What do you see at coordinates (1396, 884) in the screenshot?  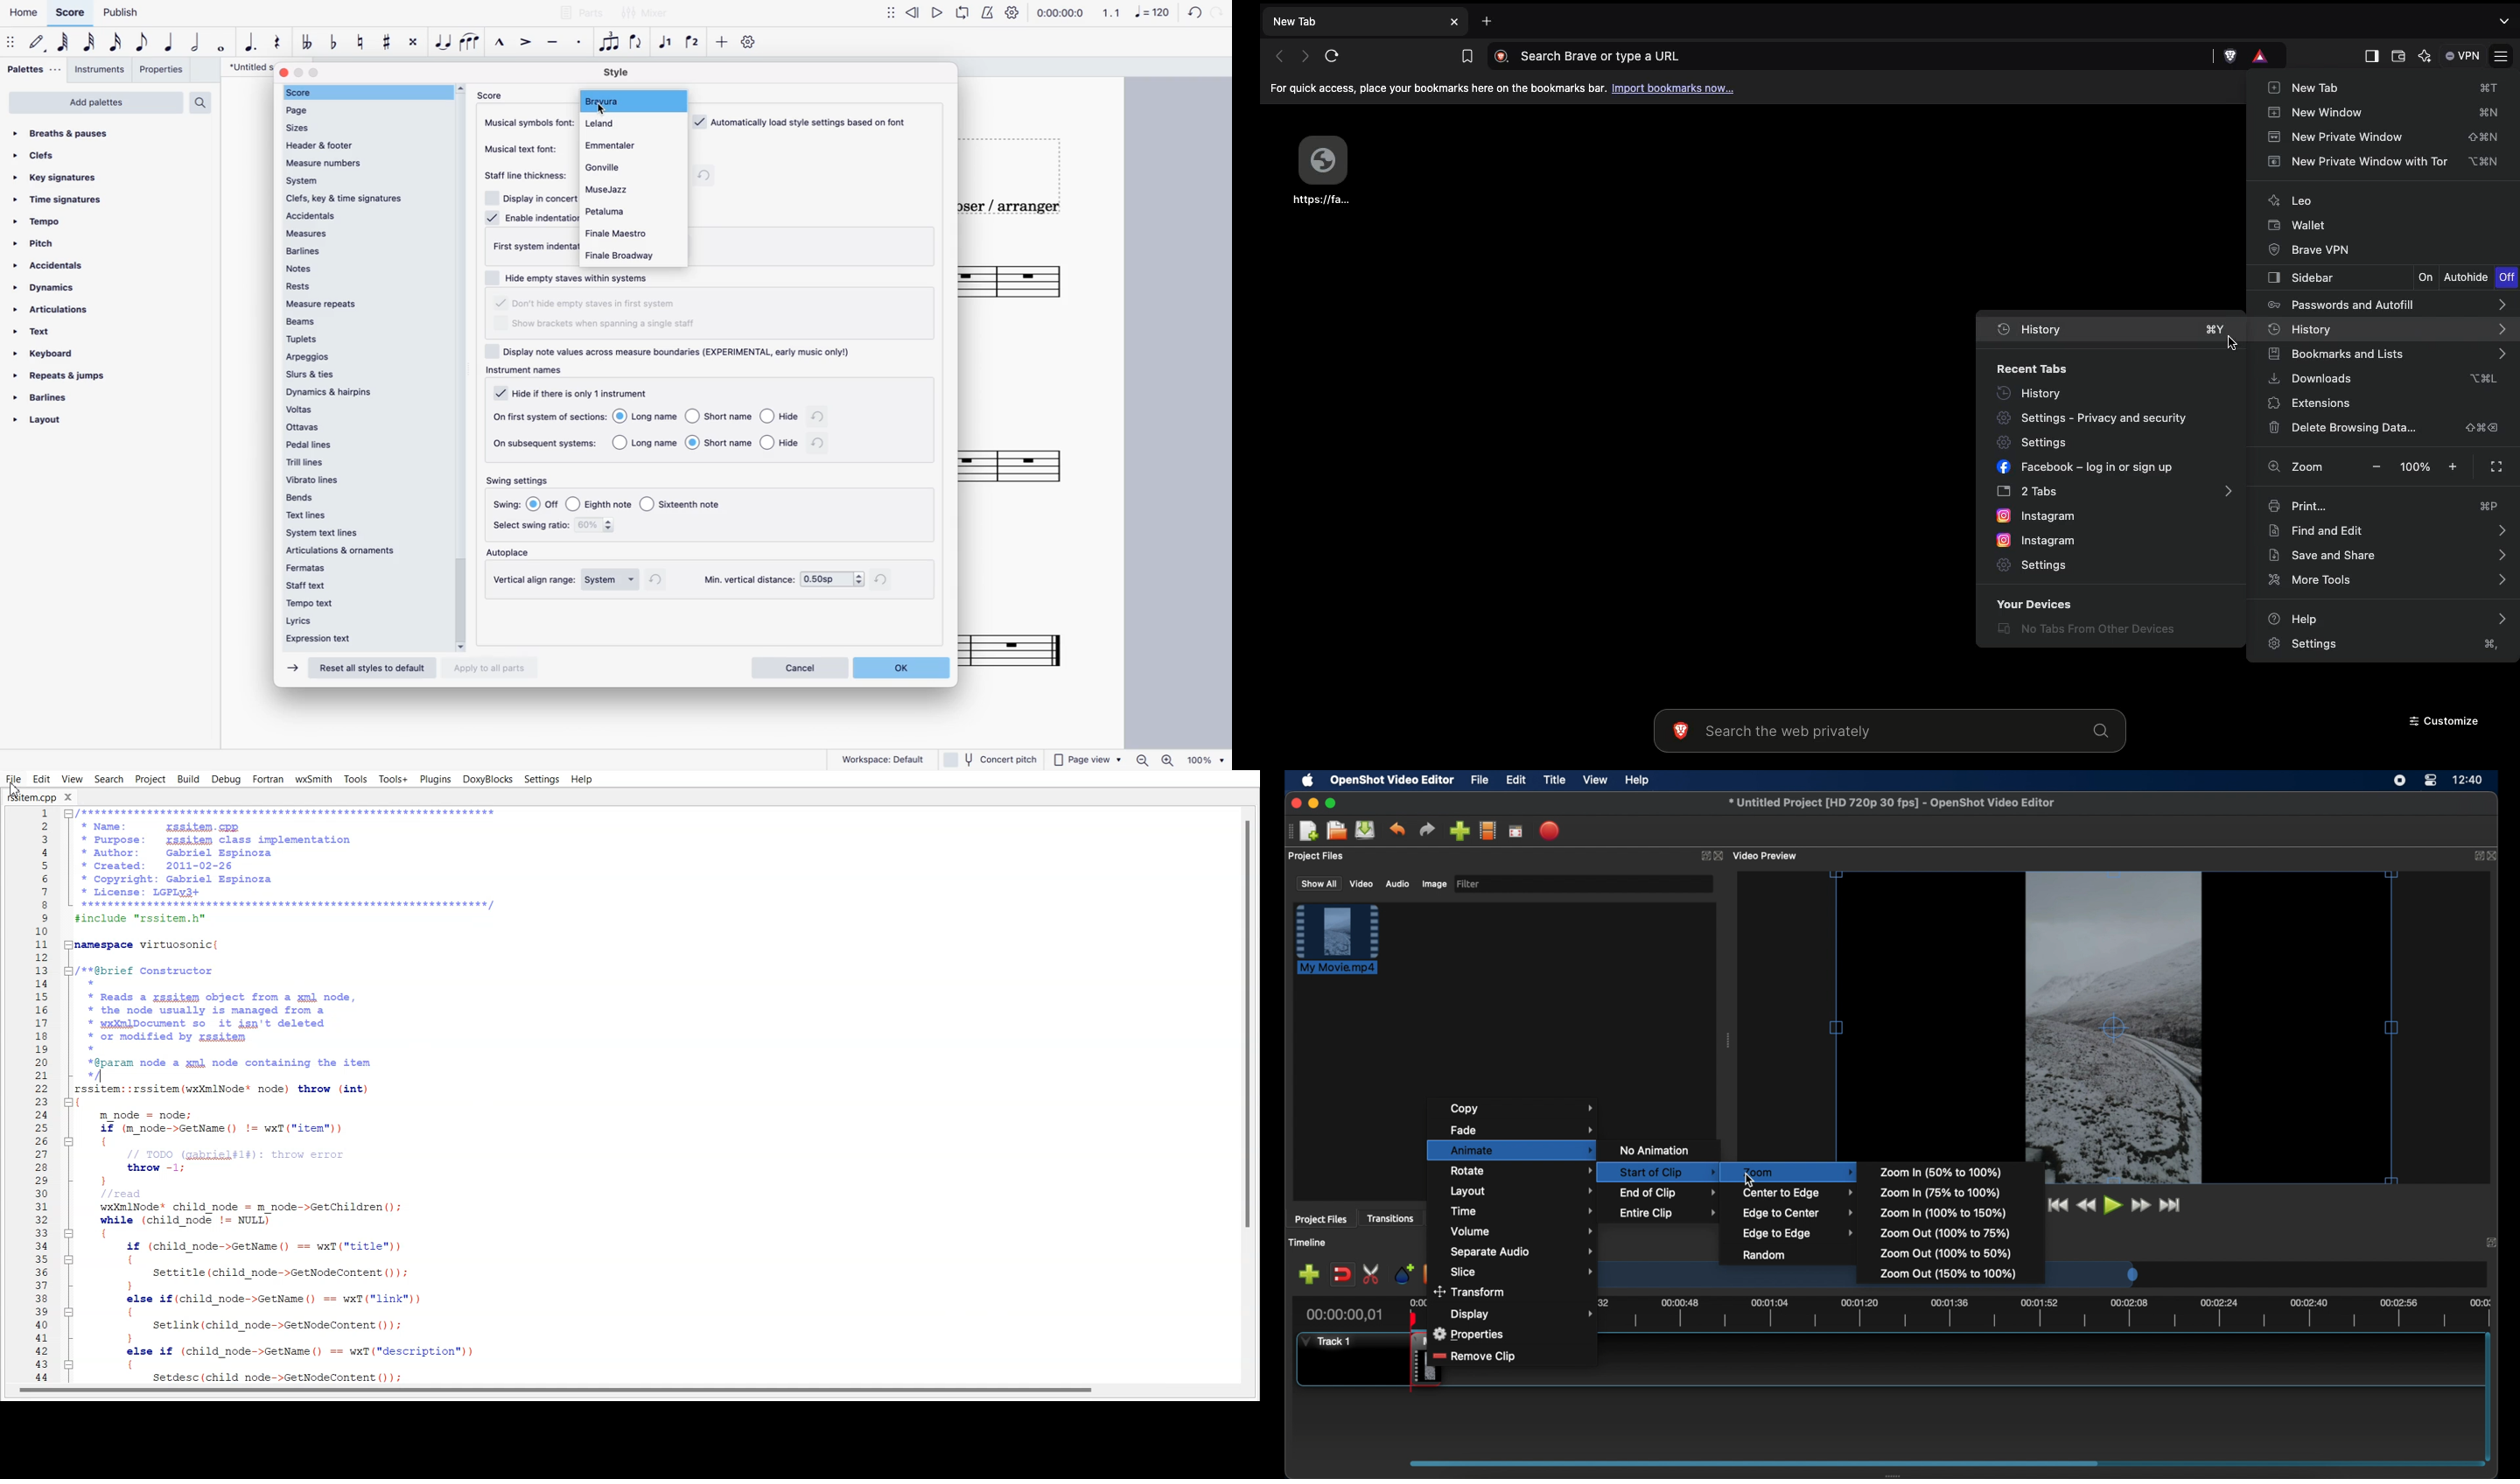 I see `audio` at bounding box center [1396, 884].